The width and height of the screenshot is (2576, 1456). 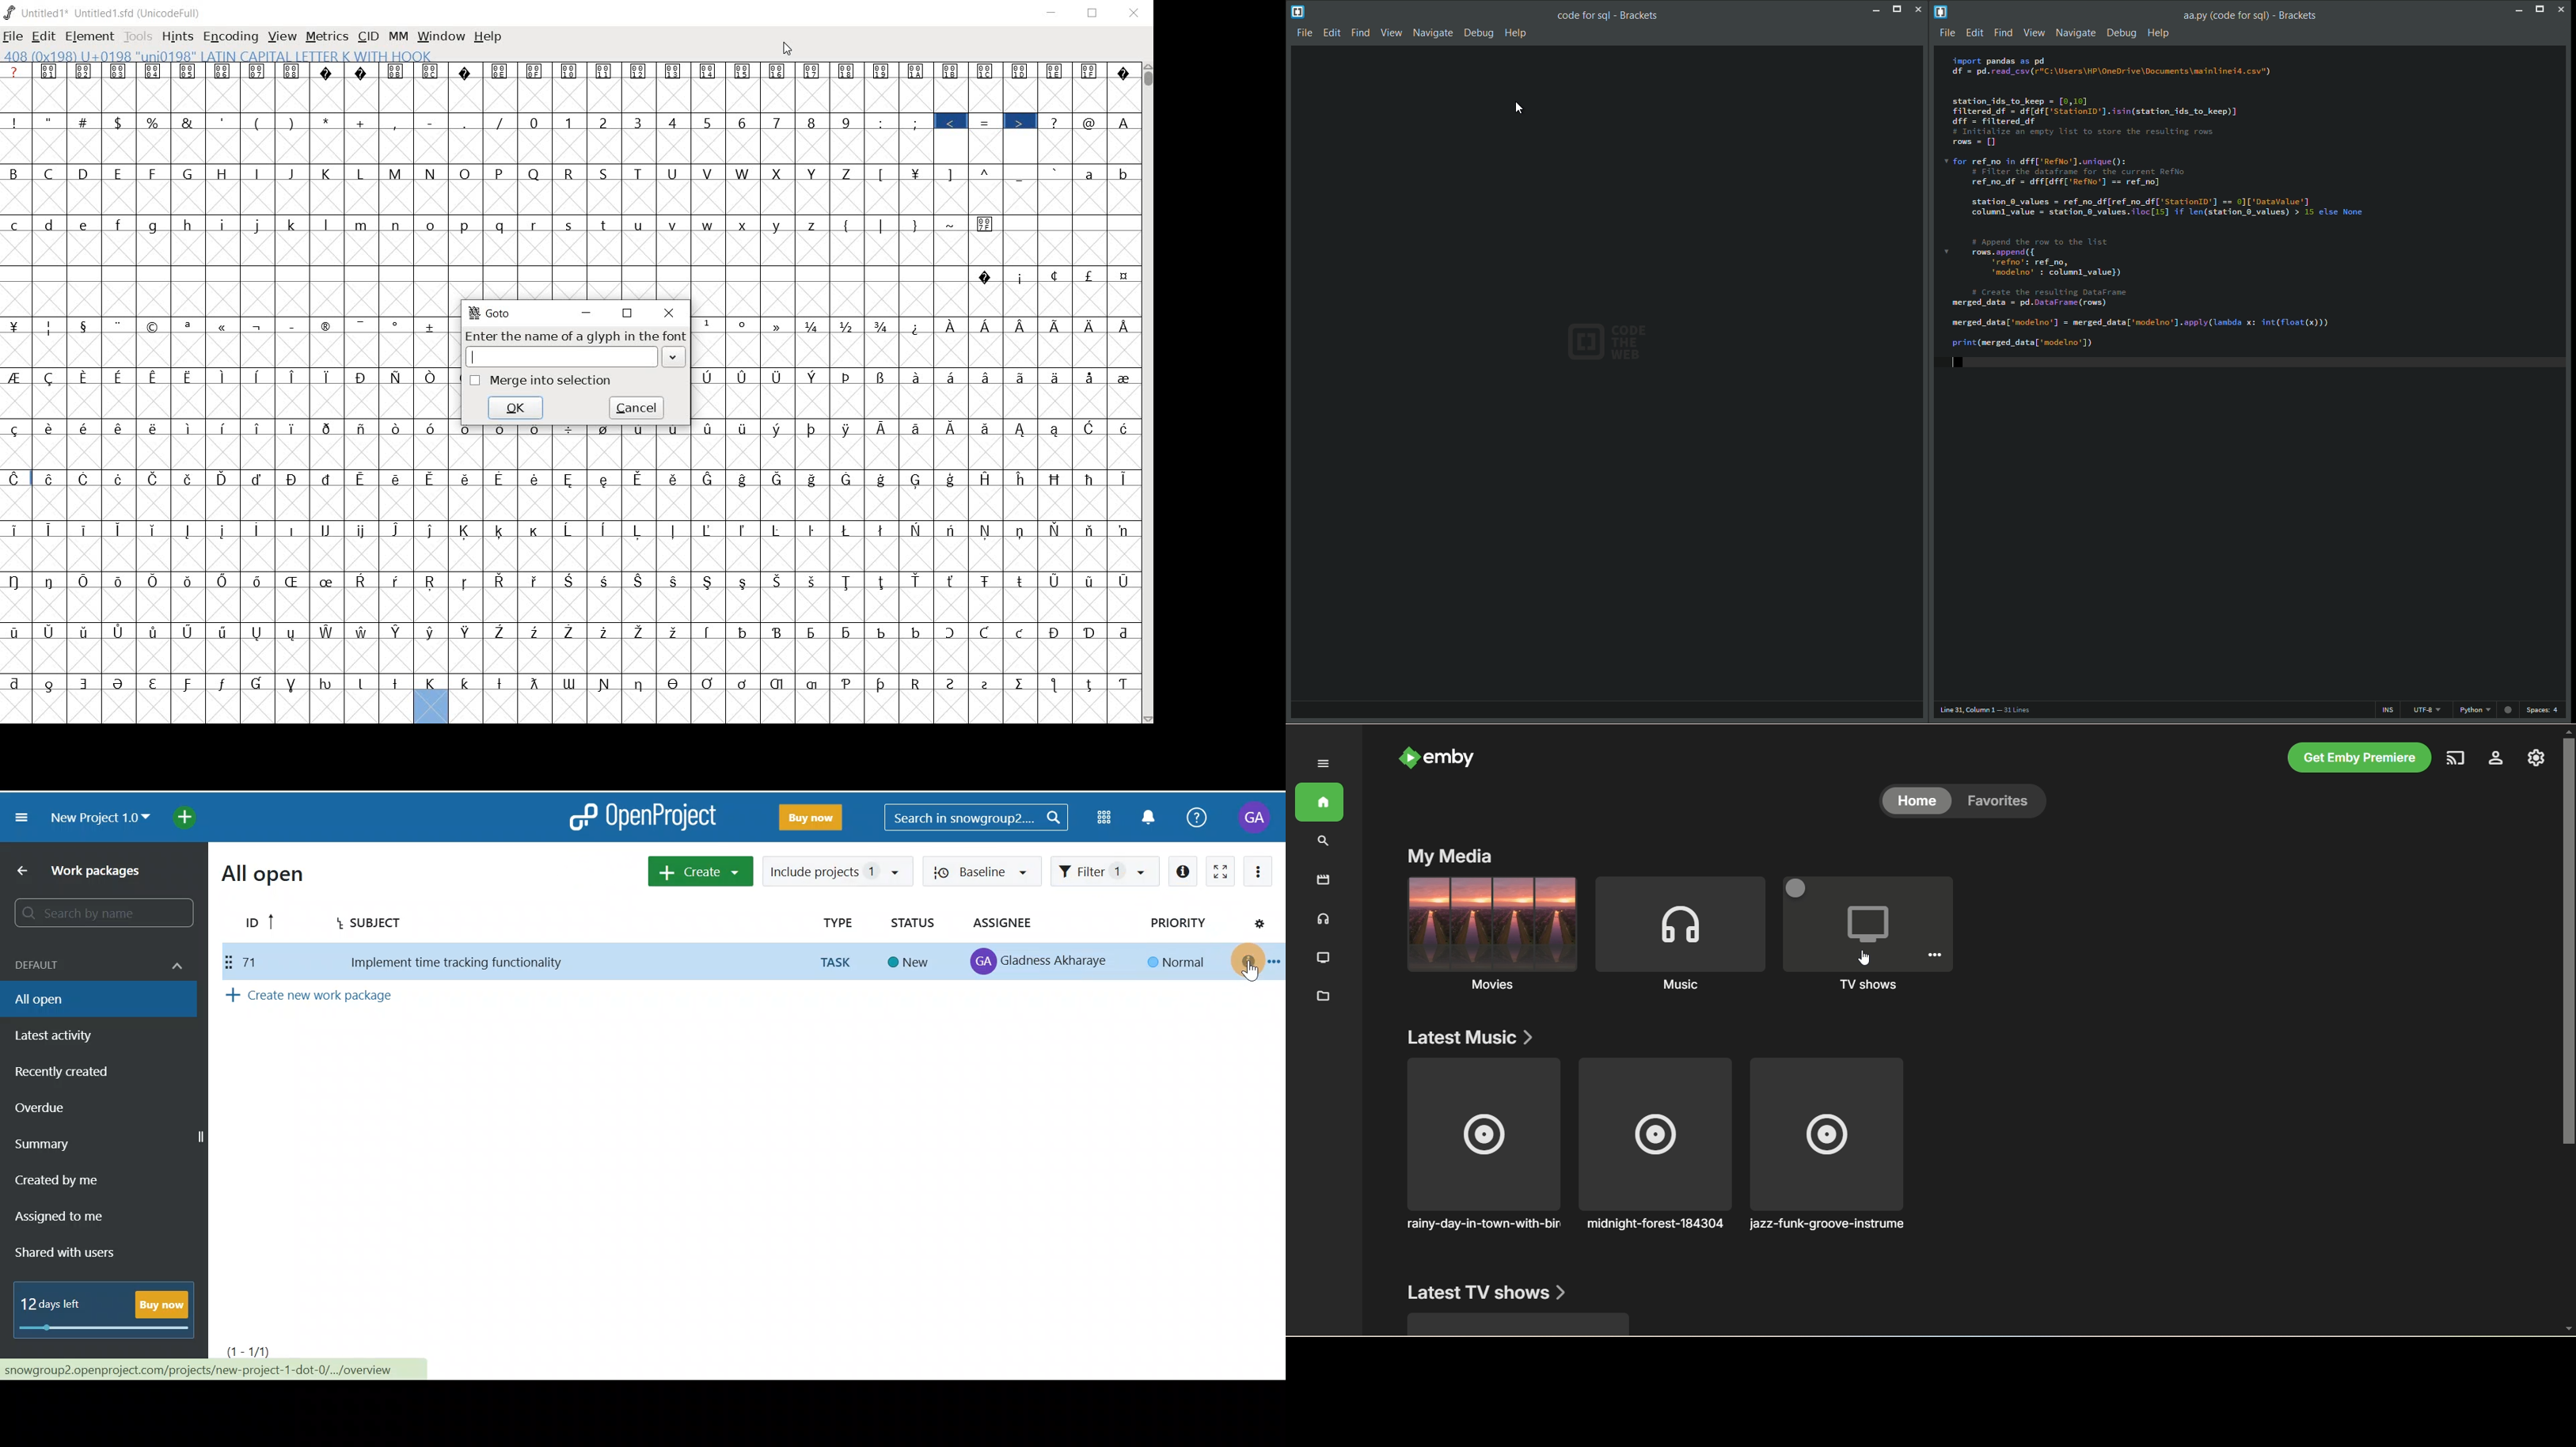 What do you see at coordinates (1334, 31) in the screenshot?
I see `Edit` at bounding box center [1334, 31].